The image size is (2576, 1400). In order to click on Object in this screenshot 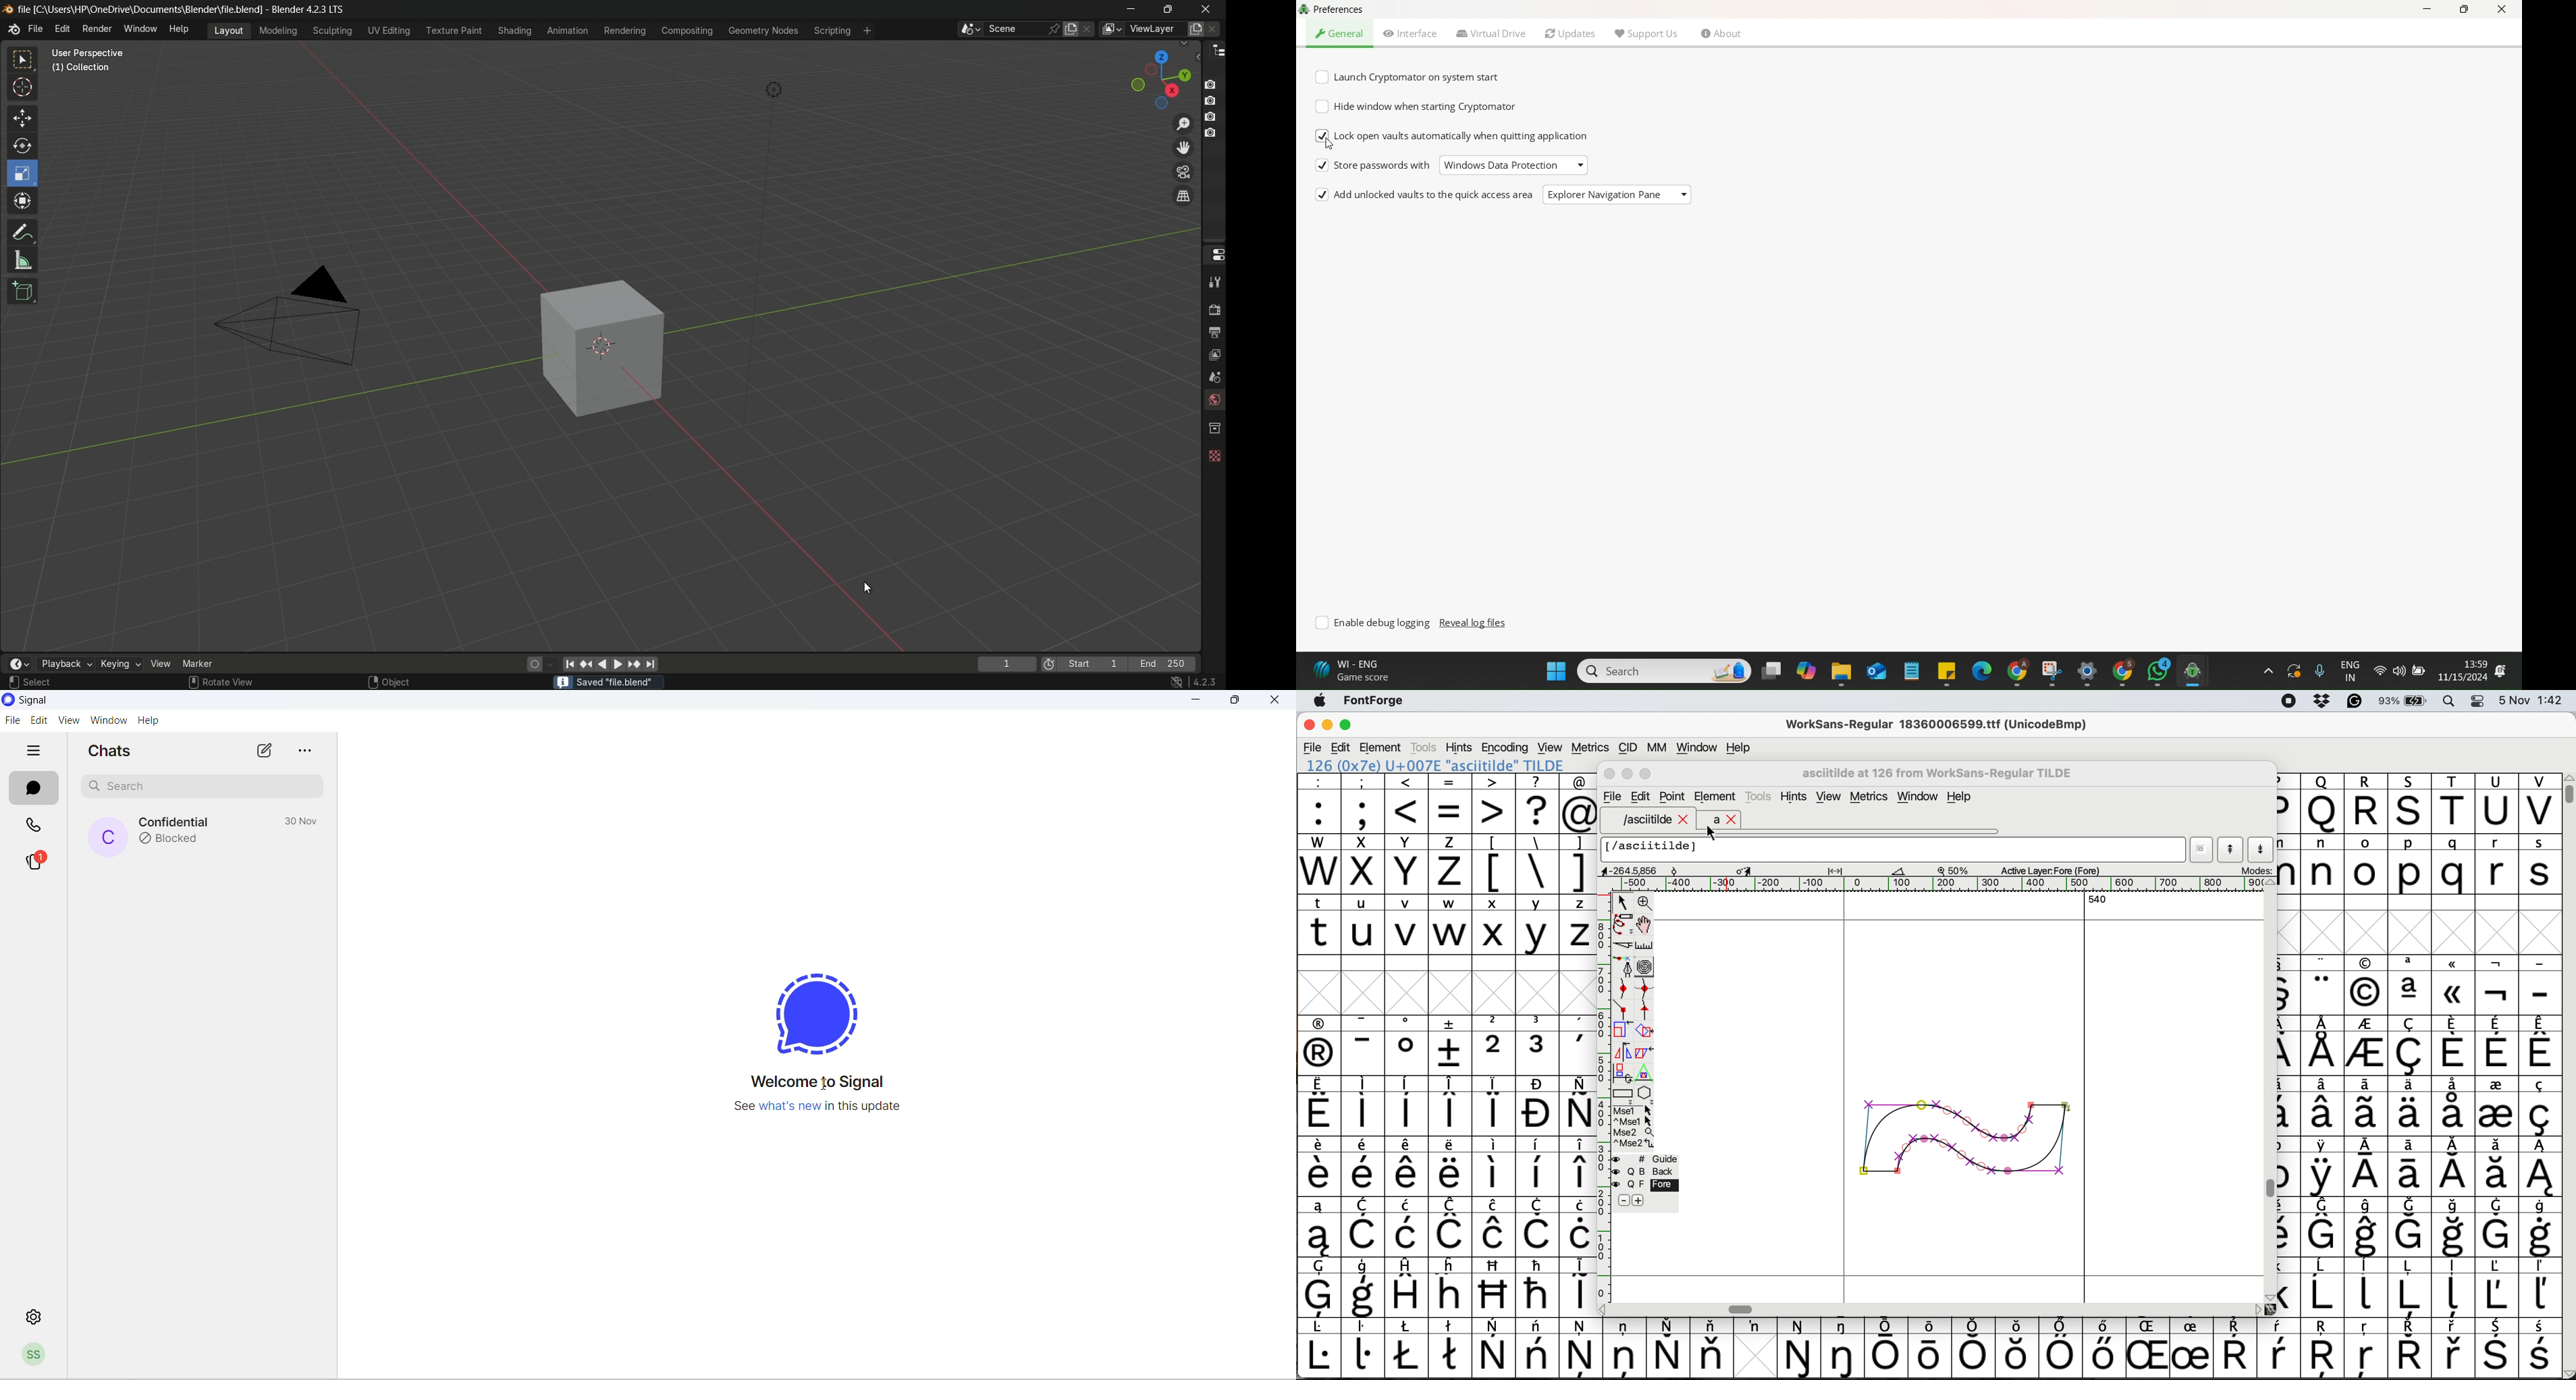, I will do `click(404, 678)`.